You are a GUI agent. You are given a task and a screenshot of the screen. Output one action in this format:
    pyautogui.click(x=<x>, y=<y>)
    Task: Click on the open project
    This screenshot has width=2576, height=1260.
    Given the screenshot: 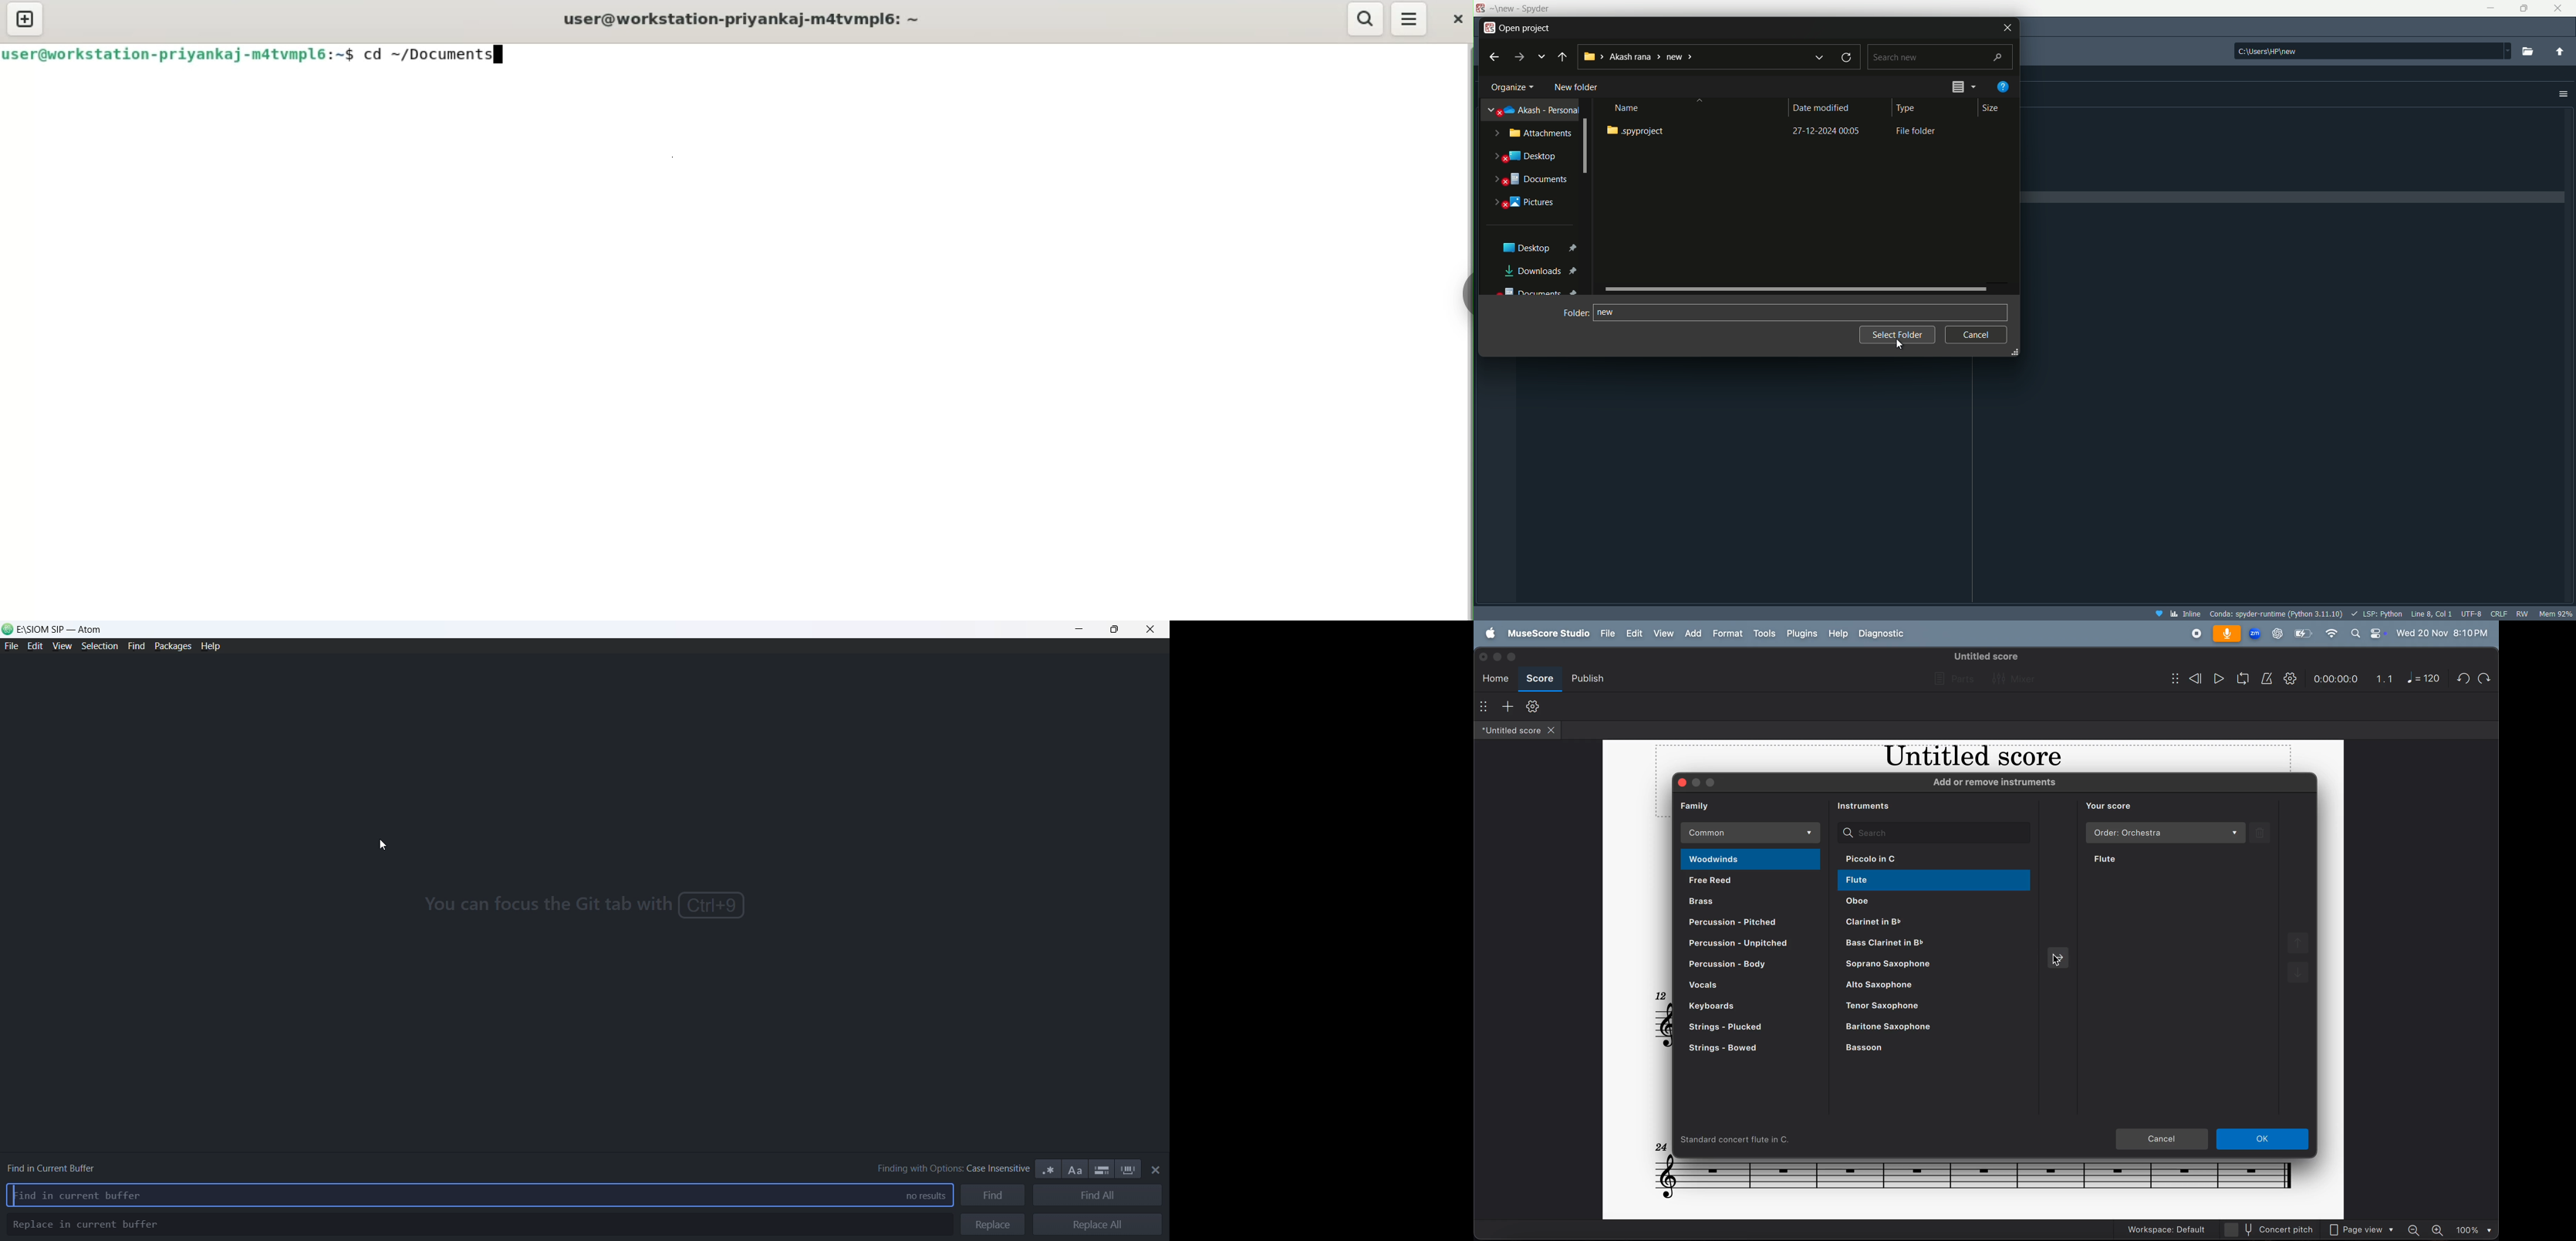 What is the action you would take?
    pyautogui.click(x=1527, y=28)
    